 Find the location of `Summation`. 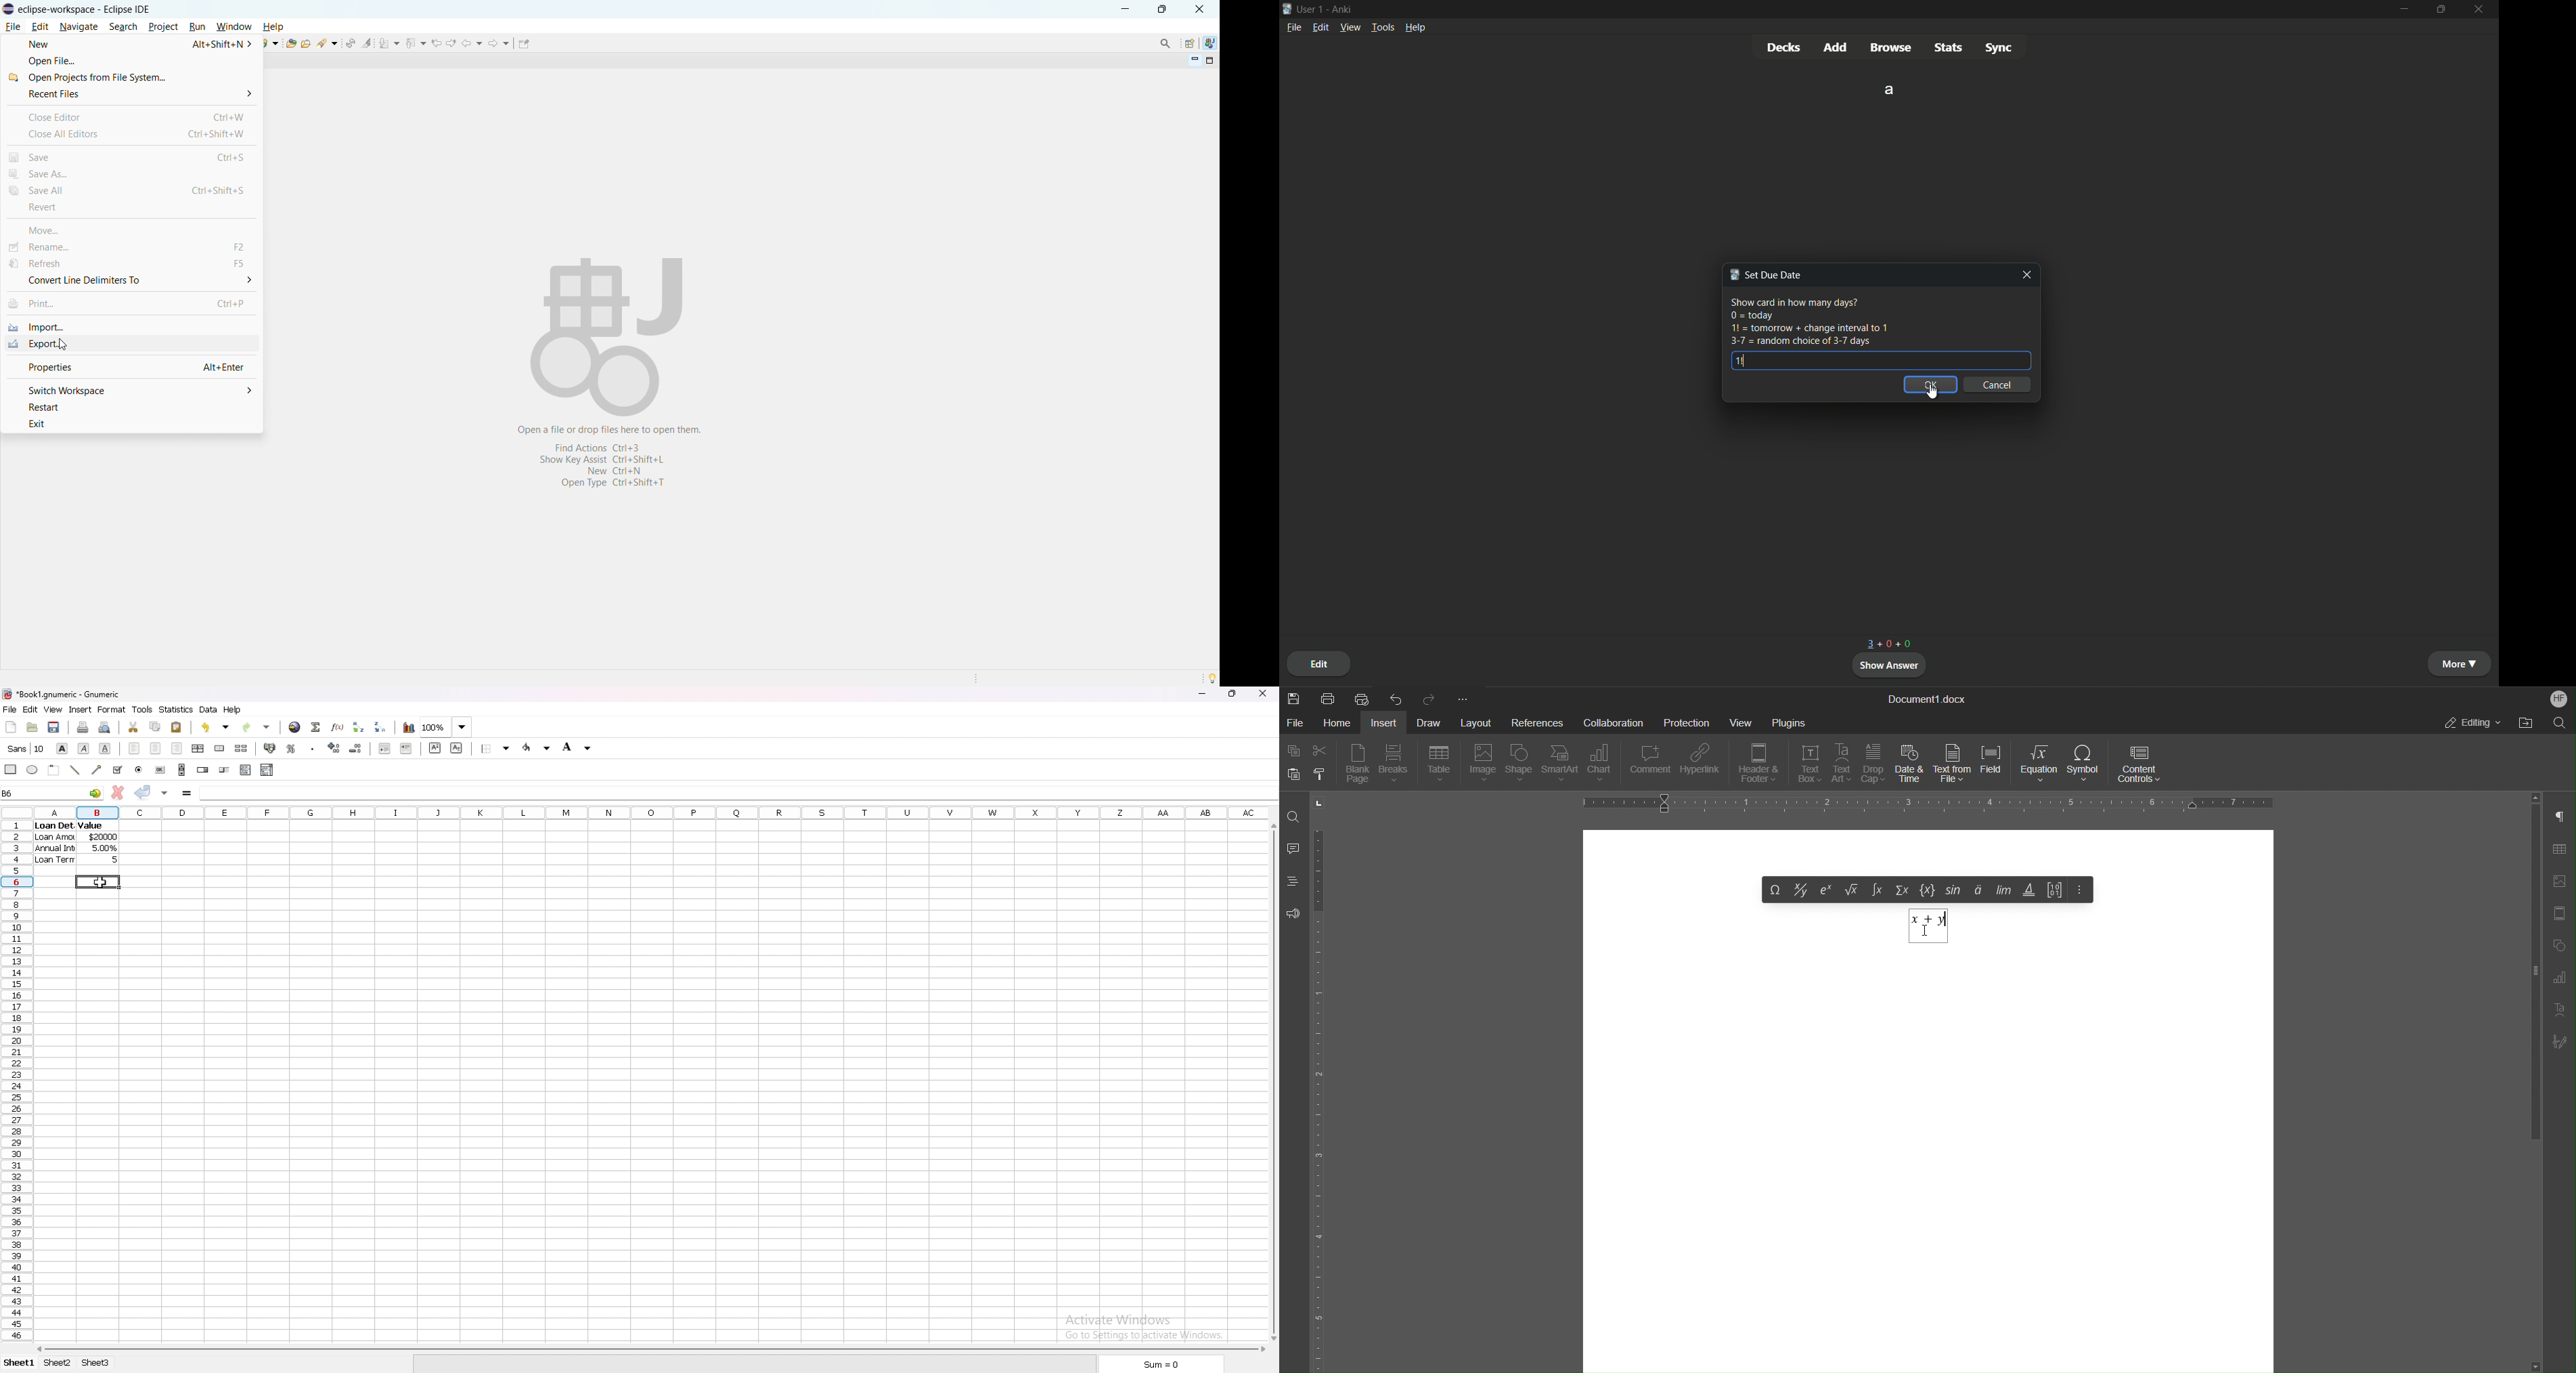

Summation is located at coordinates (1901, 890).